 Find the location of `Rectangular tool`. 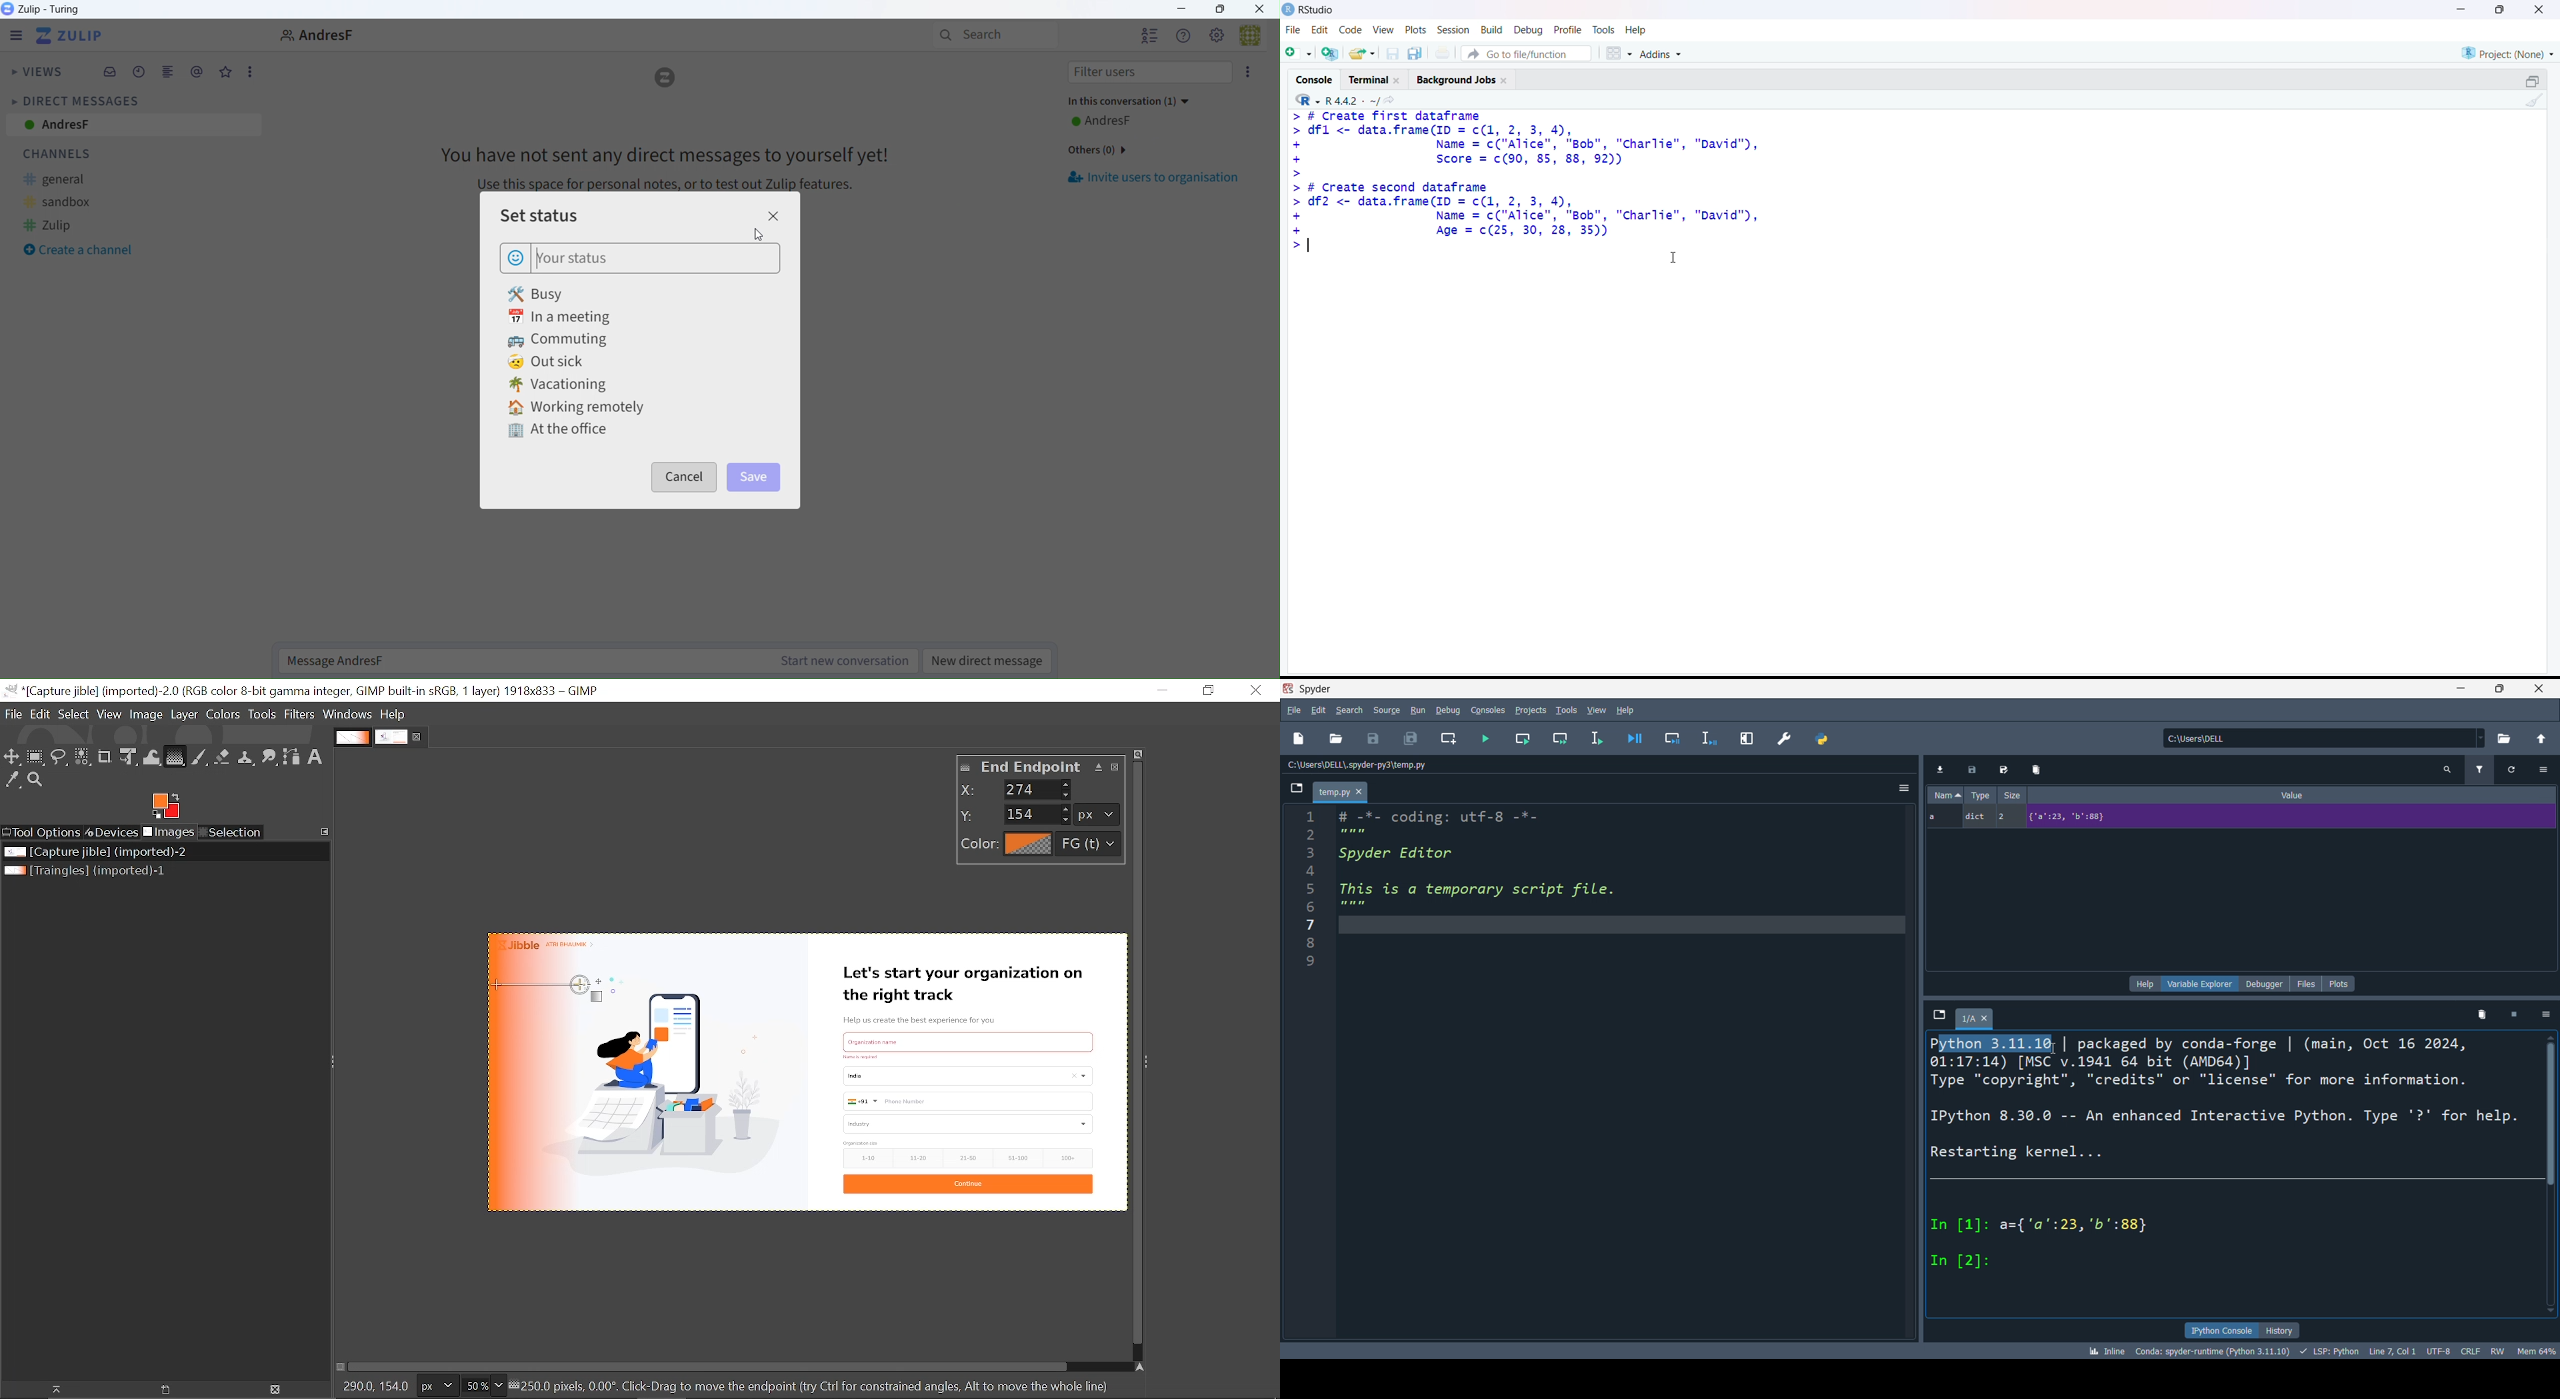

Rectangular tool is located at coordinates (37, 759).